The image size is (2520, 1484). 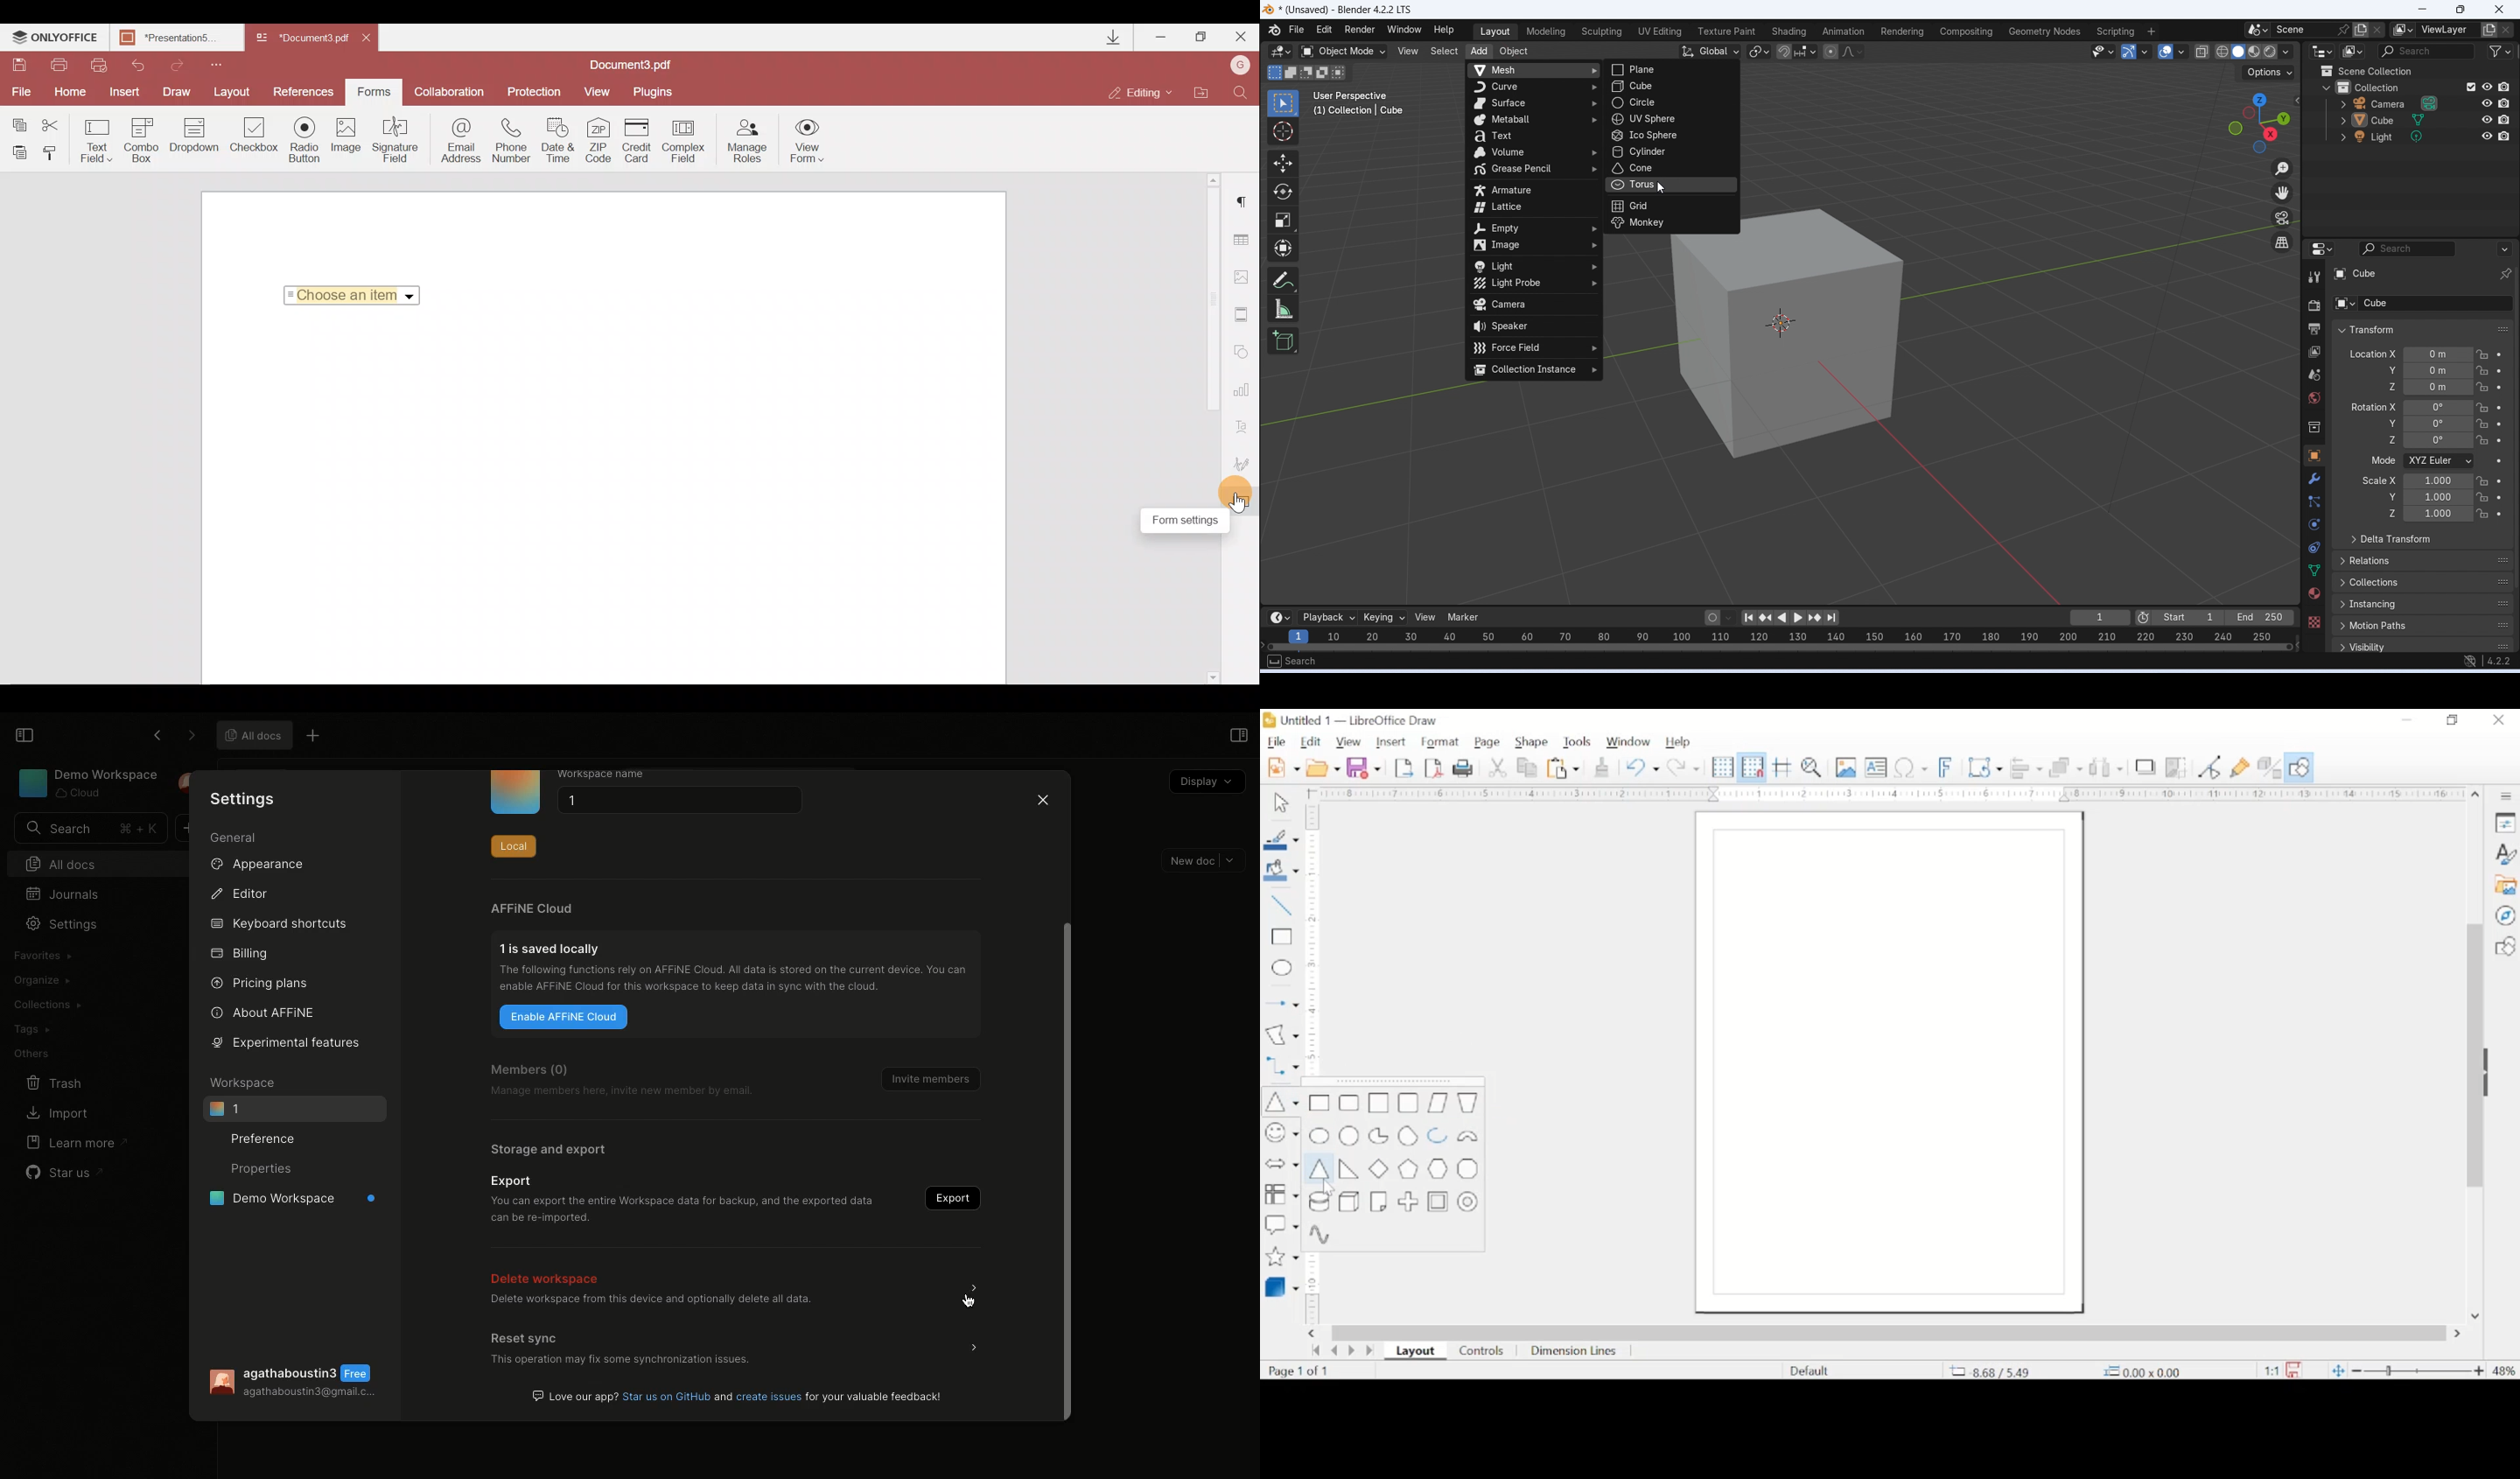 I want to click on Click, so click(x=2260, y=123).